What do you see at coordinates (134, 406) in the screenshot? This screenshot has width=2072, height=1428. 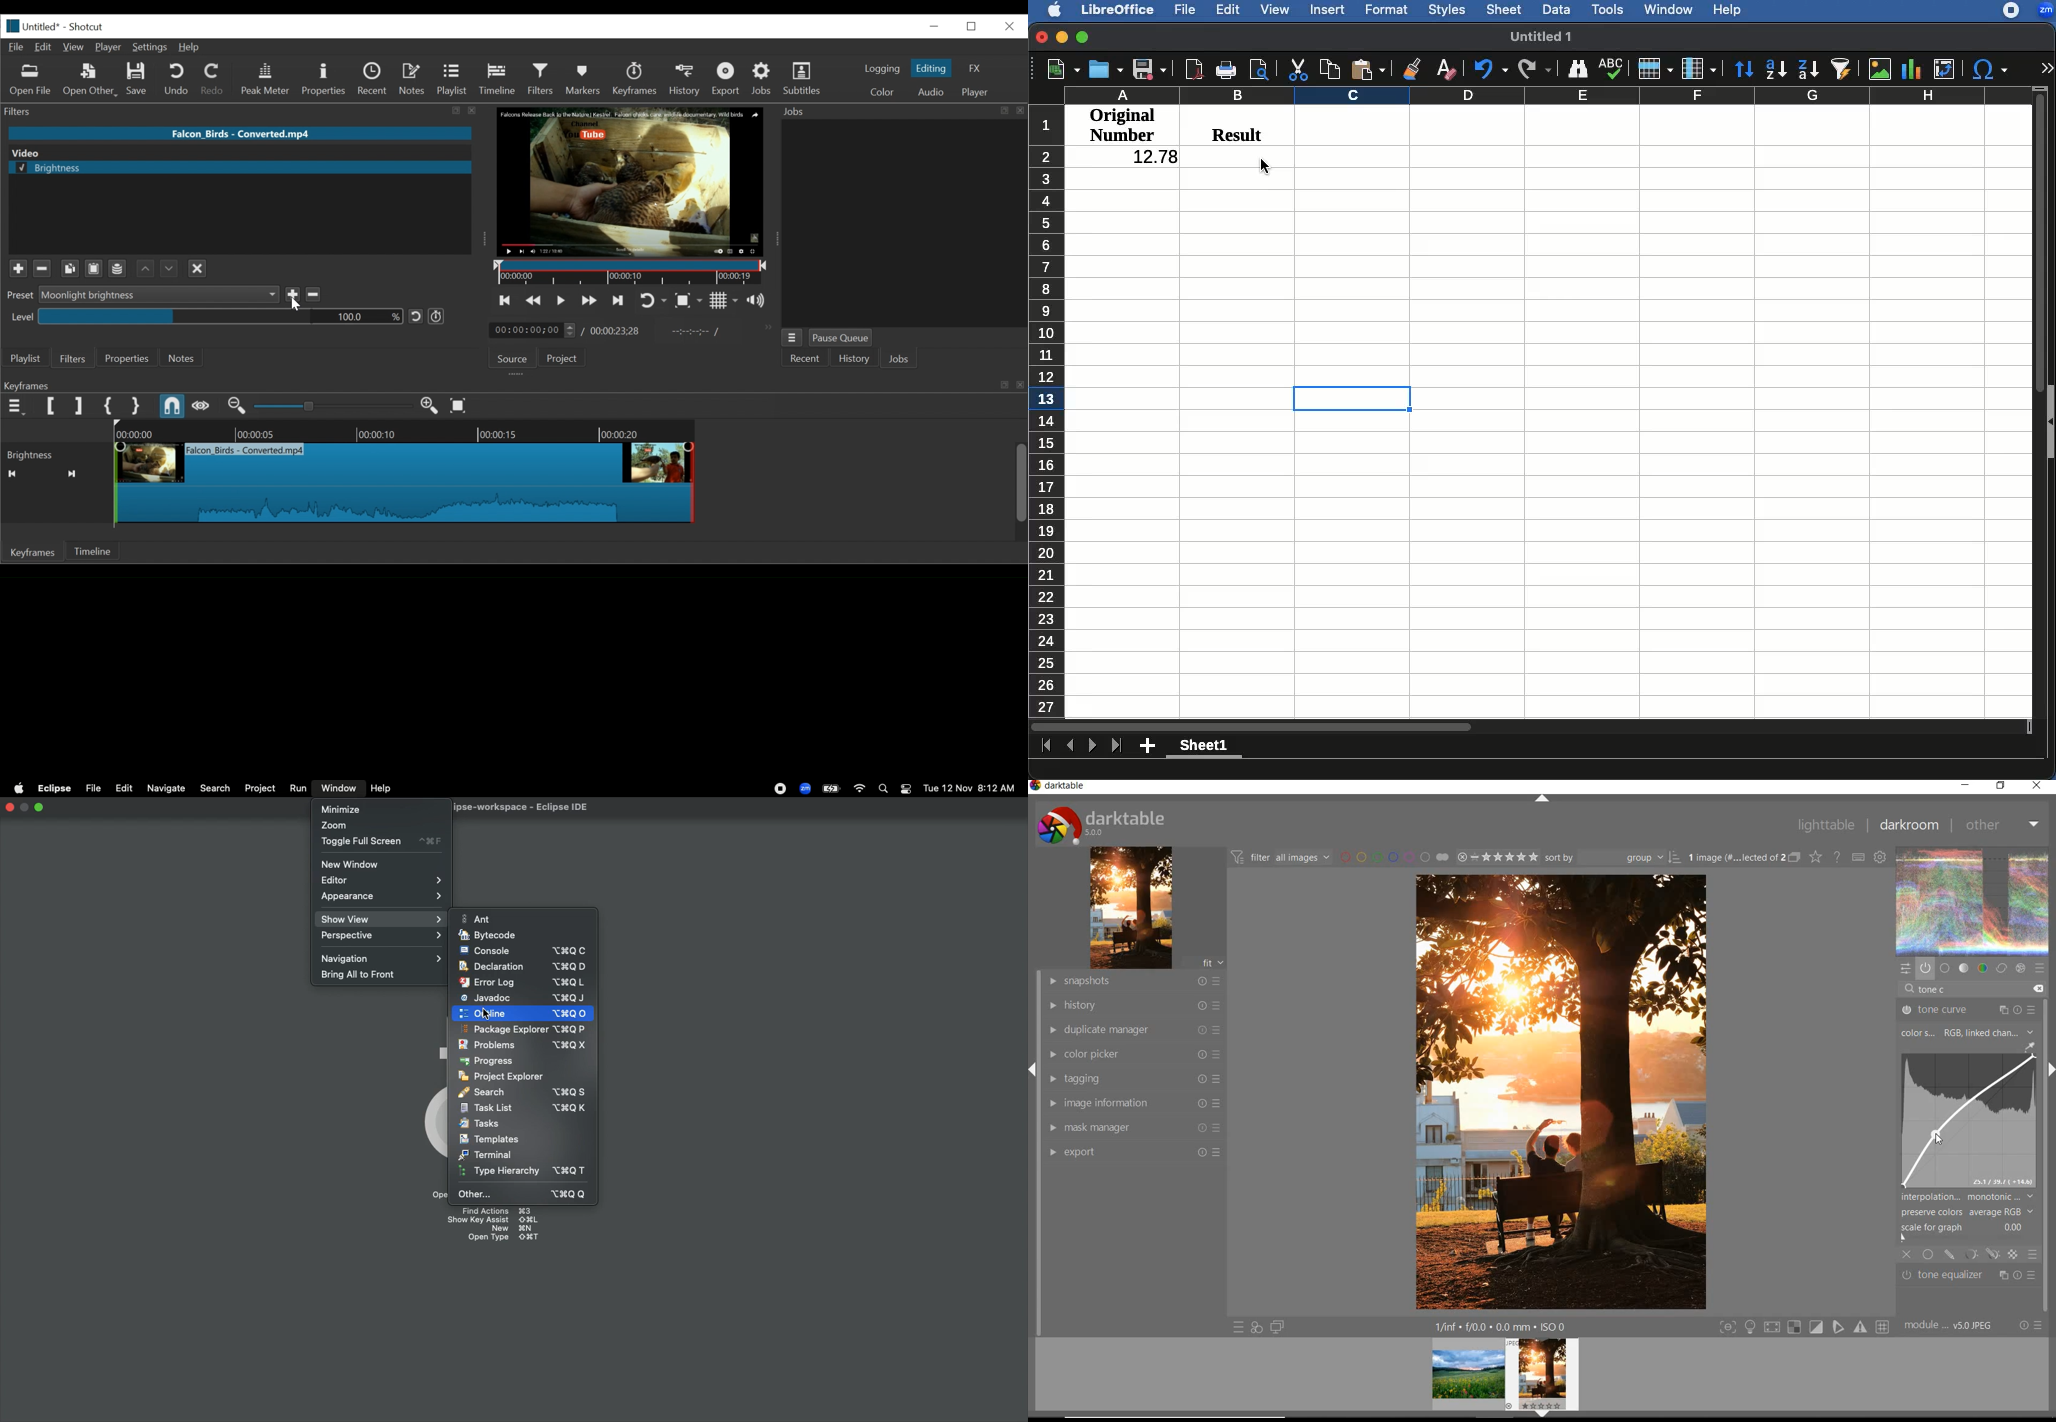 I see `Set Second Simple Keyframe` at bounding box center [134, 406].